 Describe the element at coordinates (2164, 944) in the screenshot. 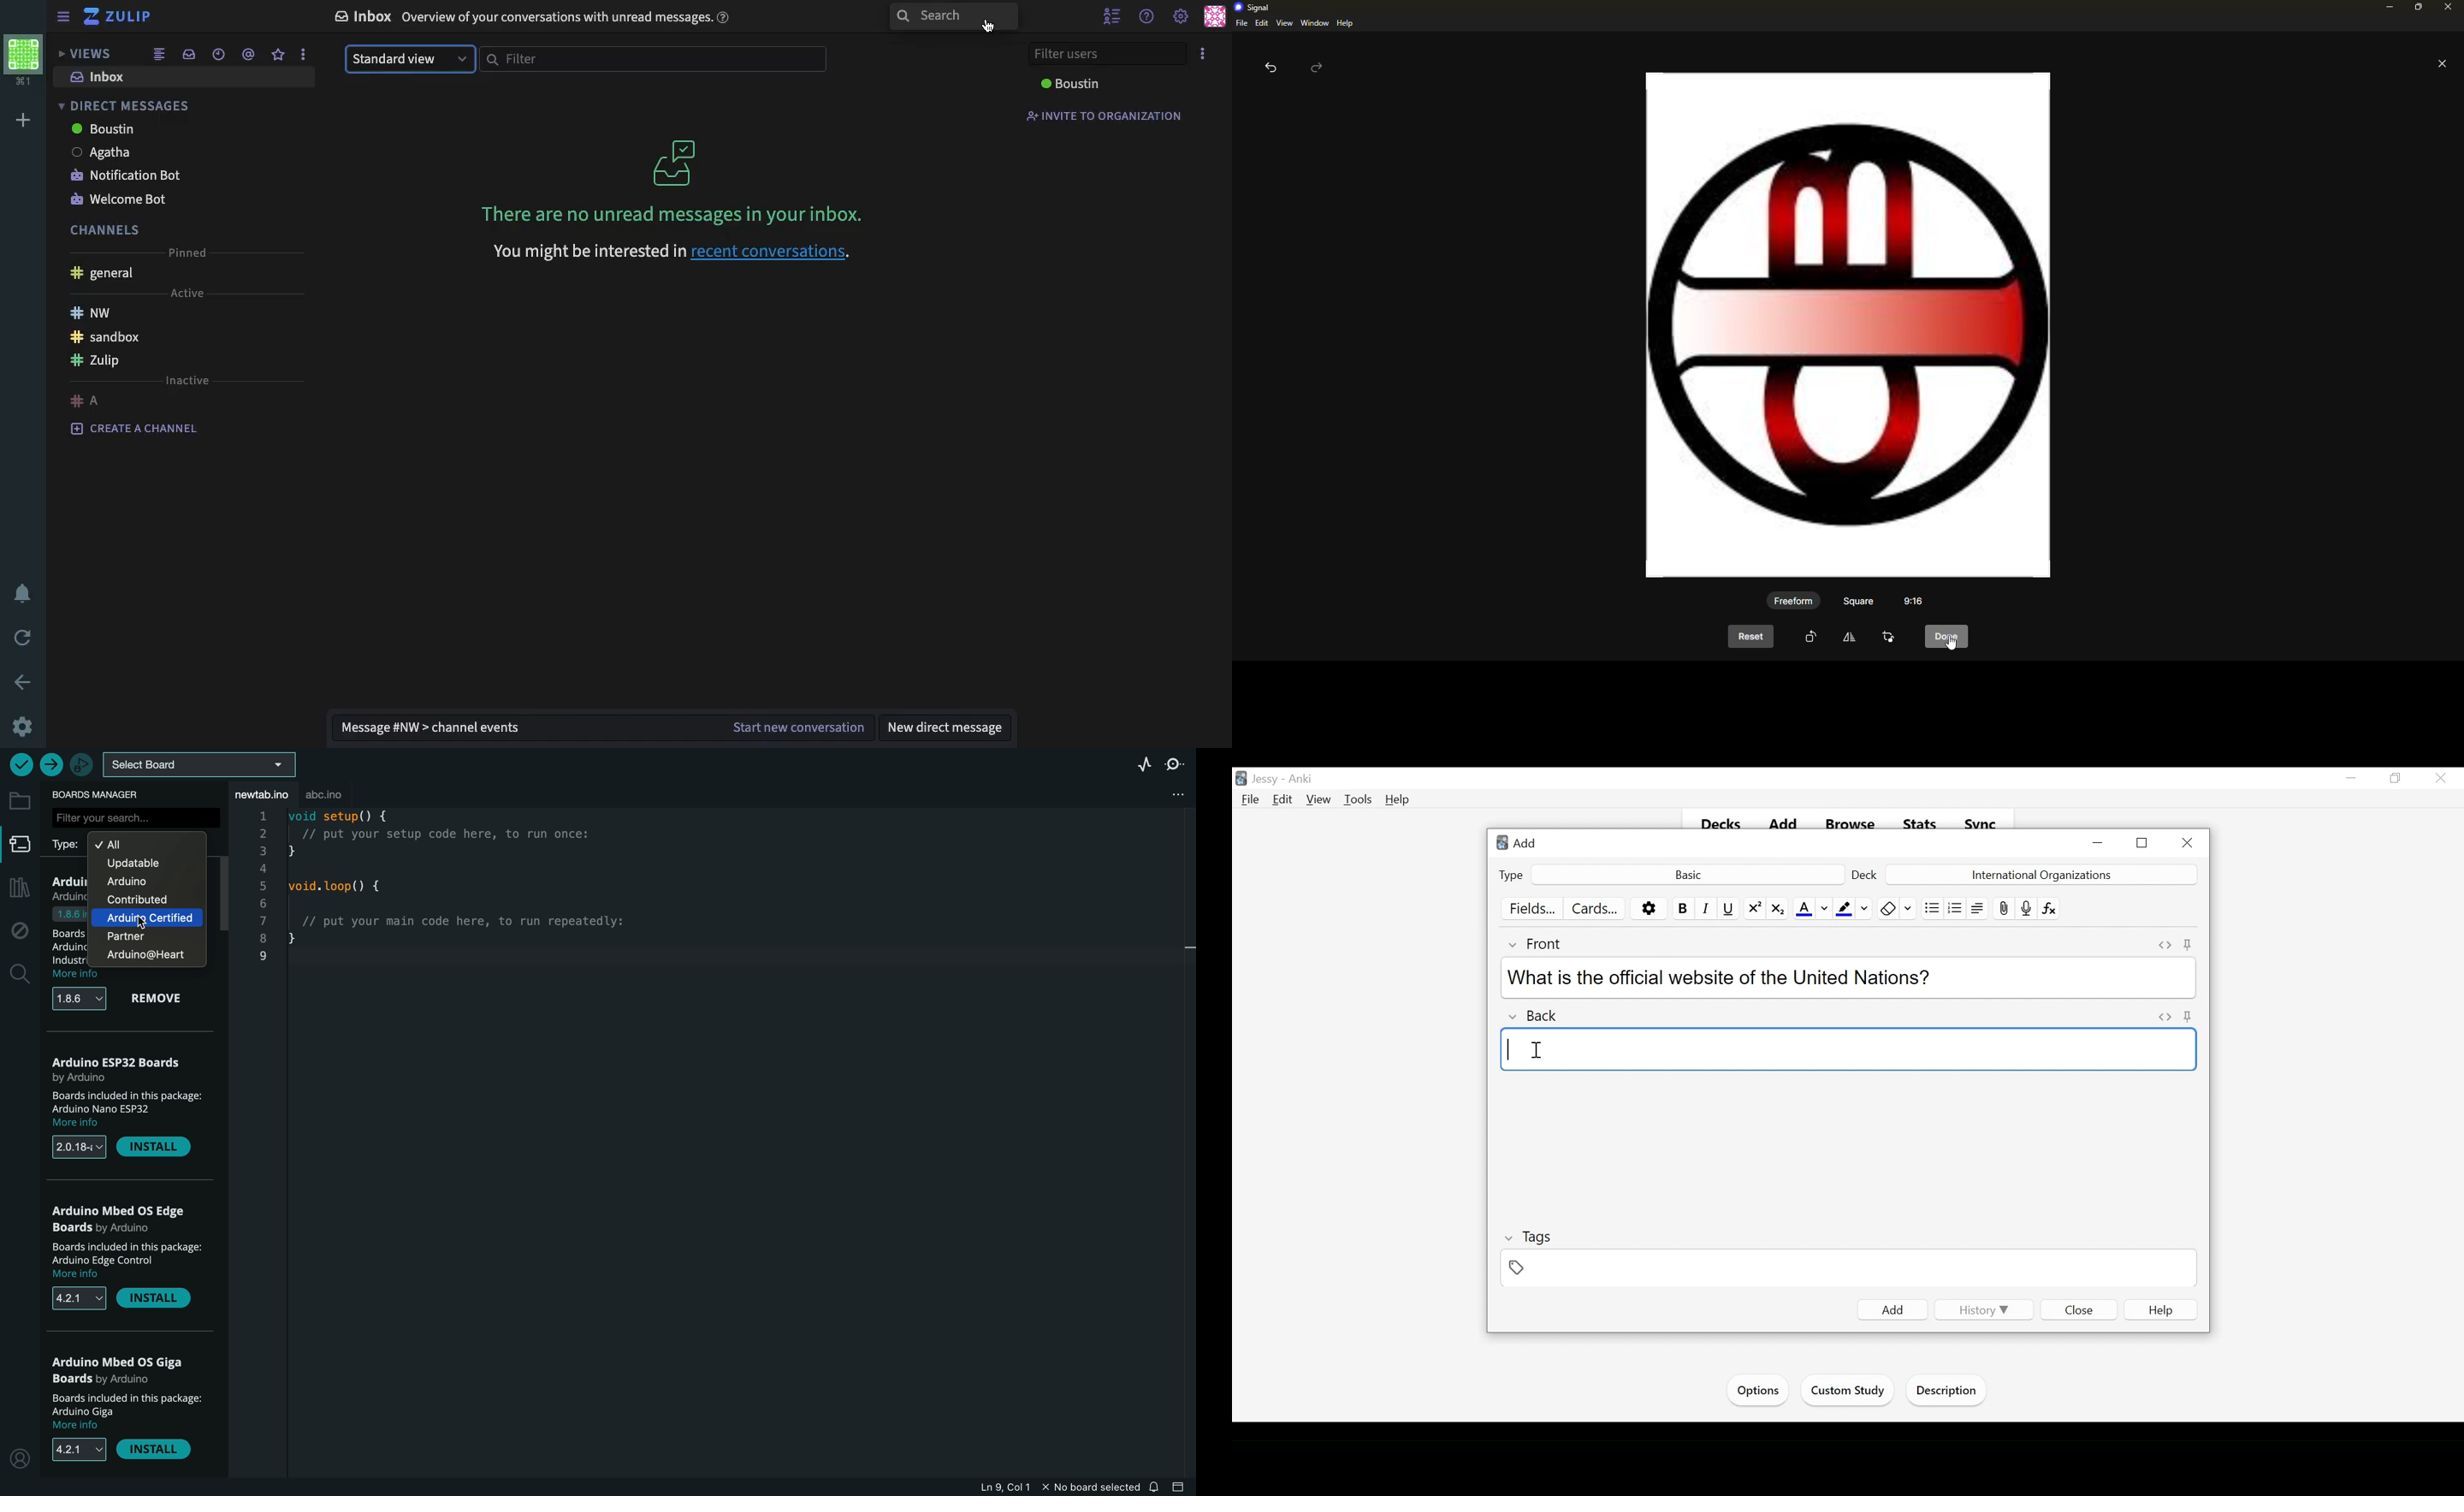

I see `Toggle HTML` at that location.